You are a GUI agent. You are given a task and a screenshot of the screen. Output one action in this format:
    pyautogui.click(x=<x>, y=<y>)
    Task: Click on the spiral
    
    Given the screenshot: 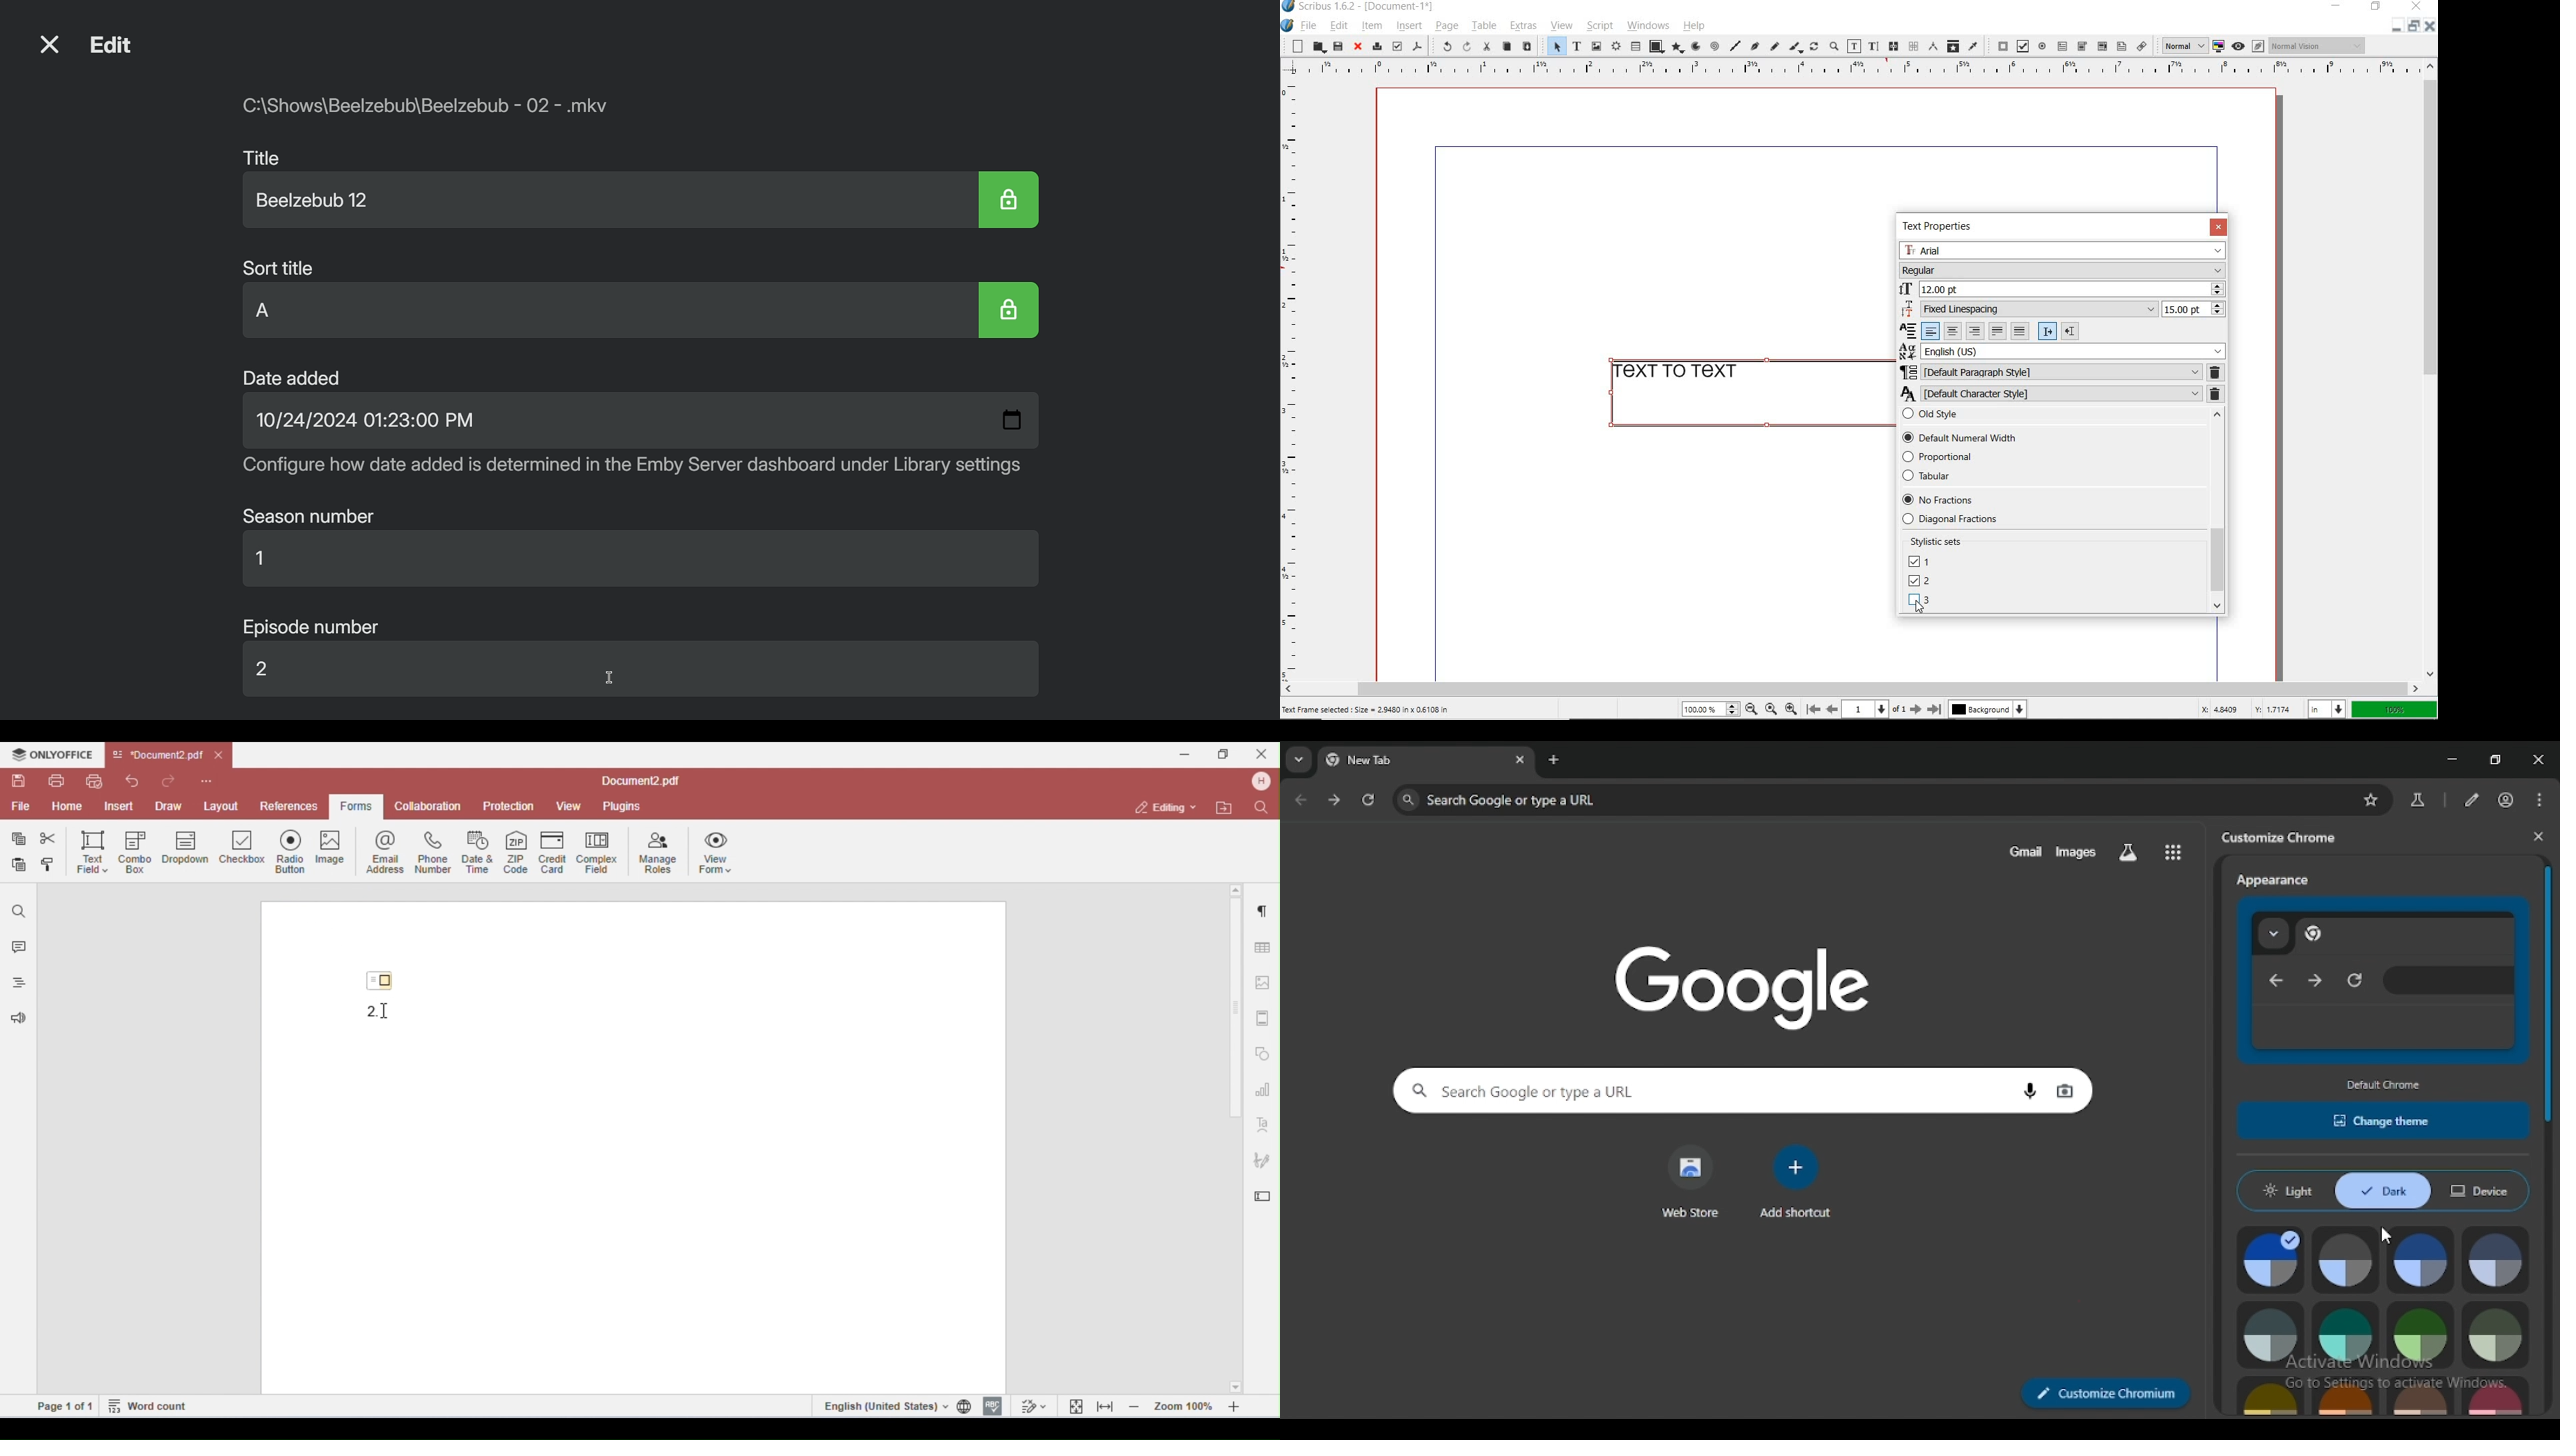 What is the action you would take?
    pyautogui.click(x=1714, y=47)
    